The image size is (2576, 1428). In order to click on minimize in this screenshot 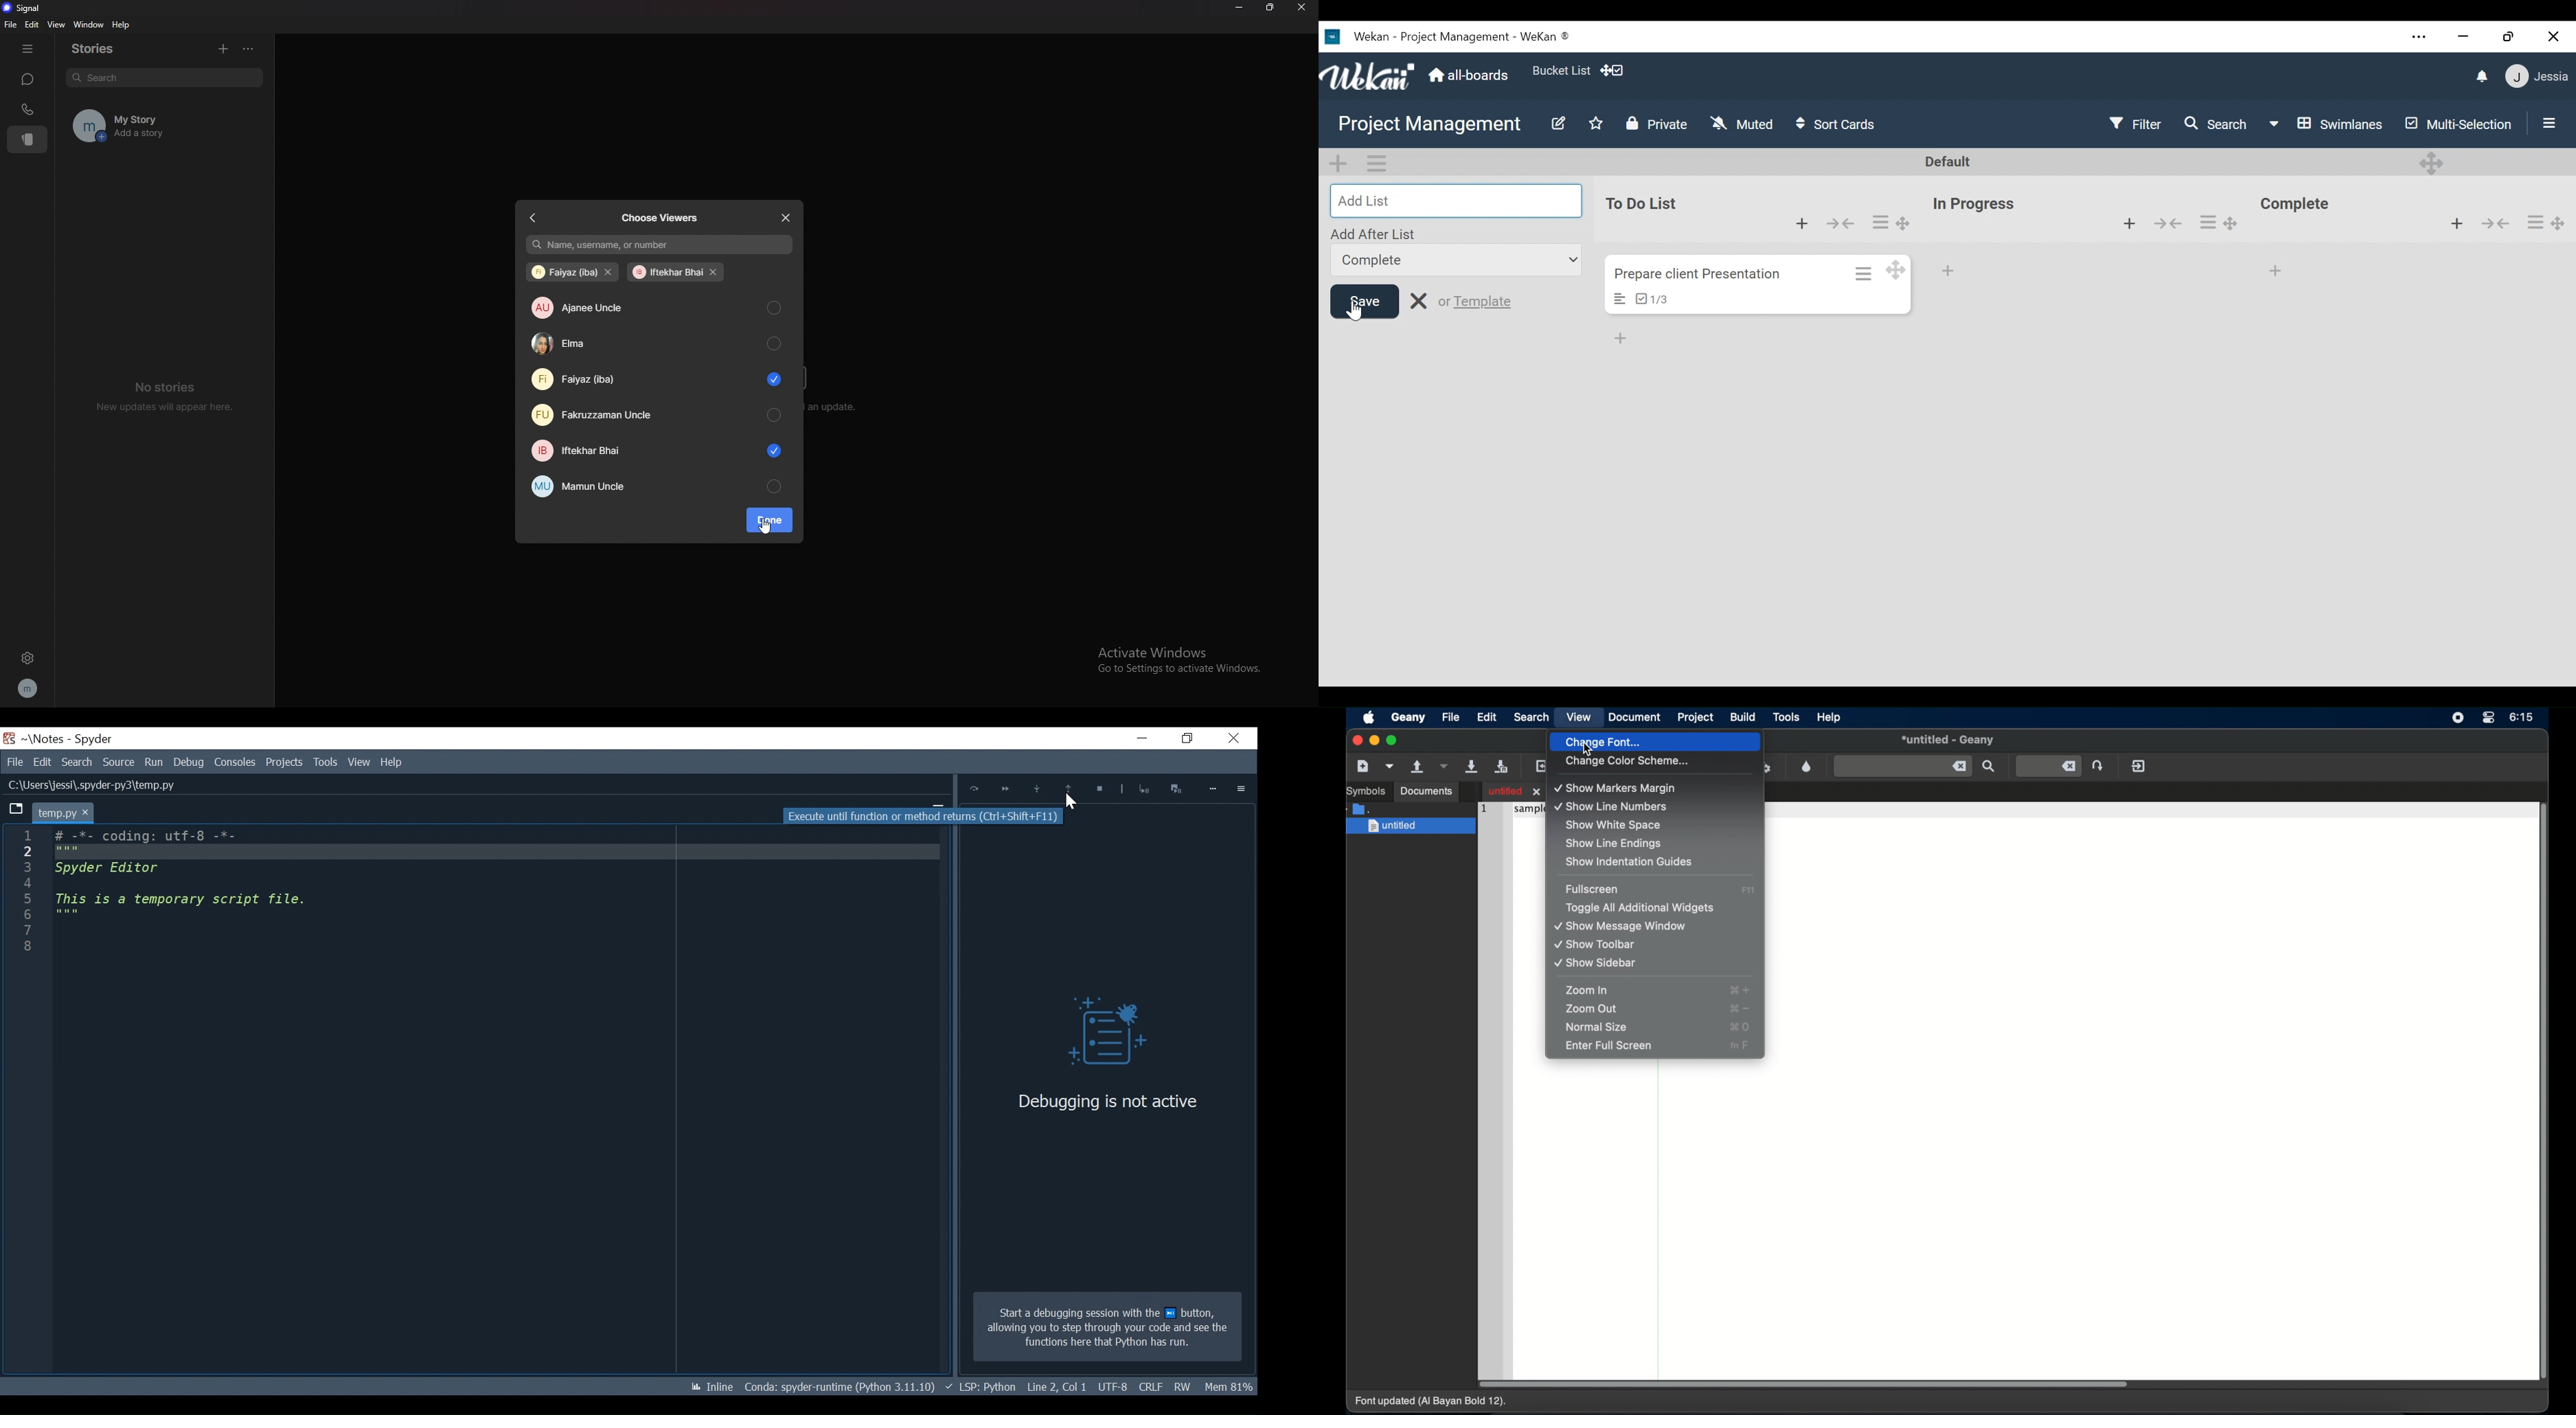, I will do `click(1239, 8)`.